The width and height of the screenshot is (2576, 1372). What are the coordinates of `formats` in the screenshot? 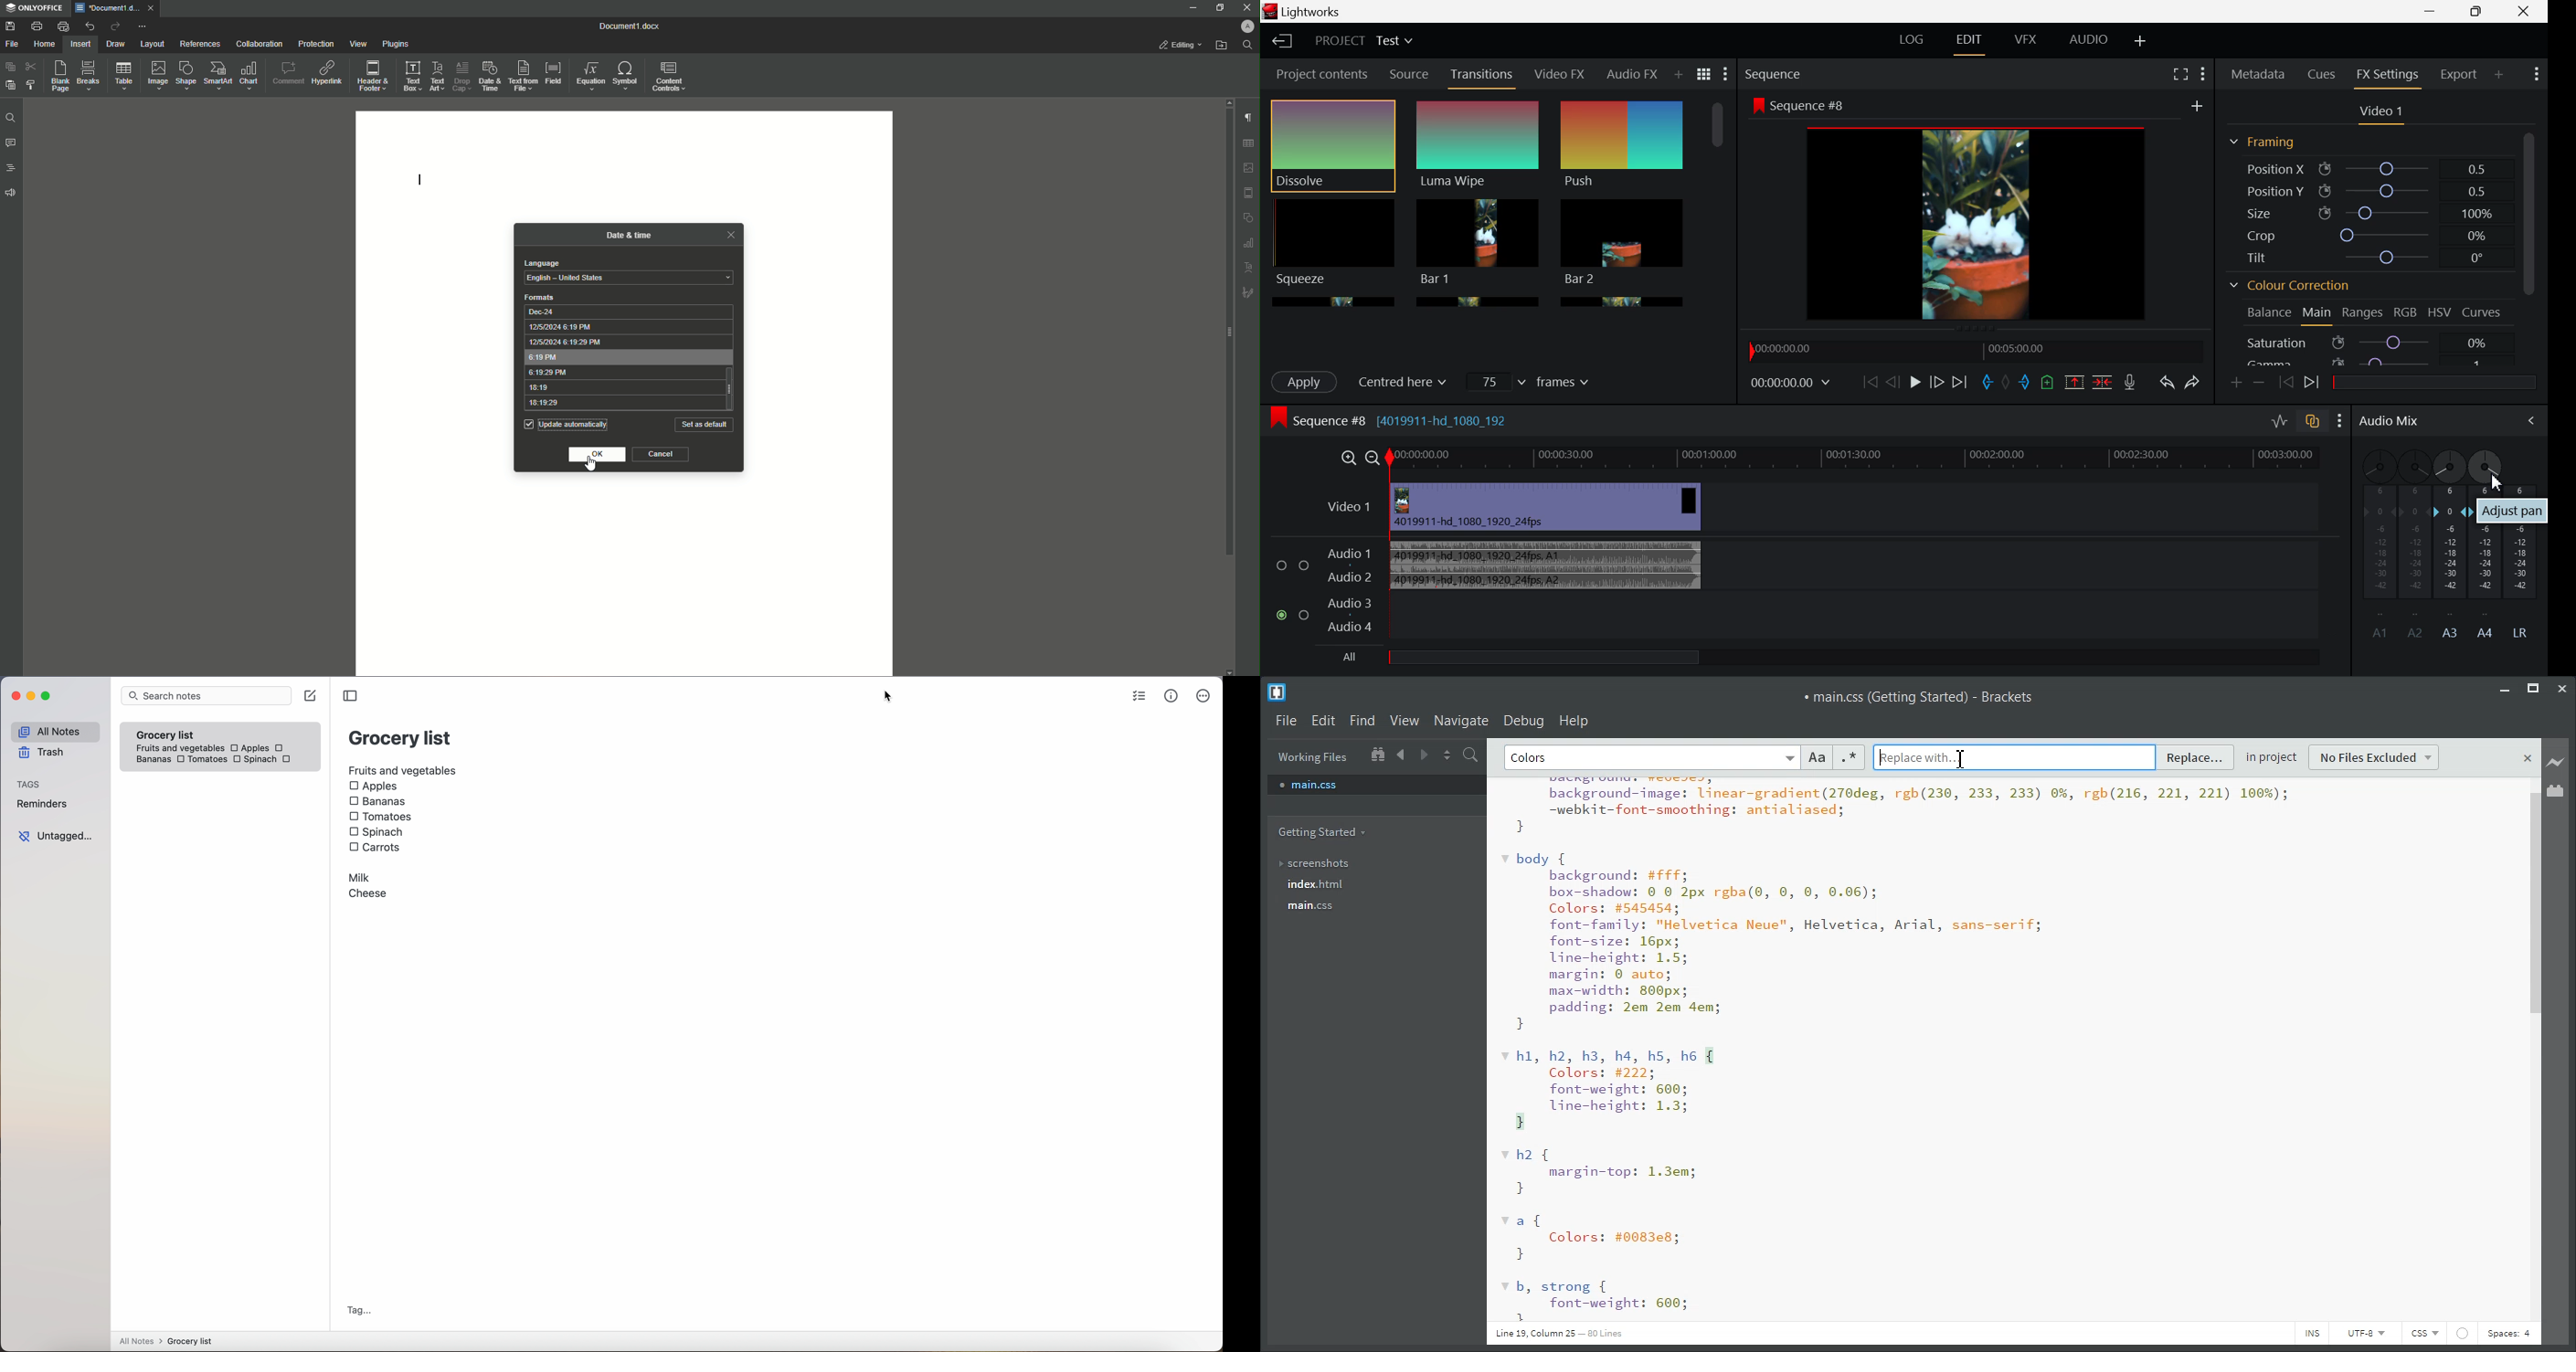 It's located at (540, 297).